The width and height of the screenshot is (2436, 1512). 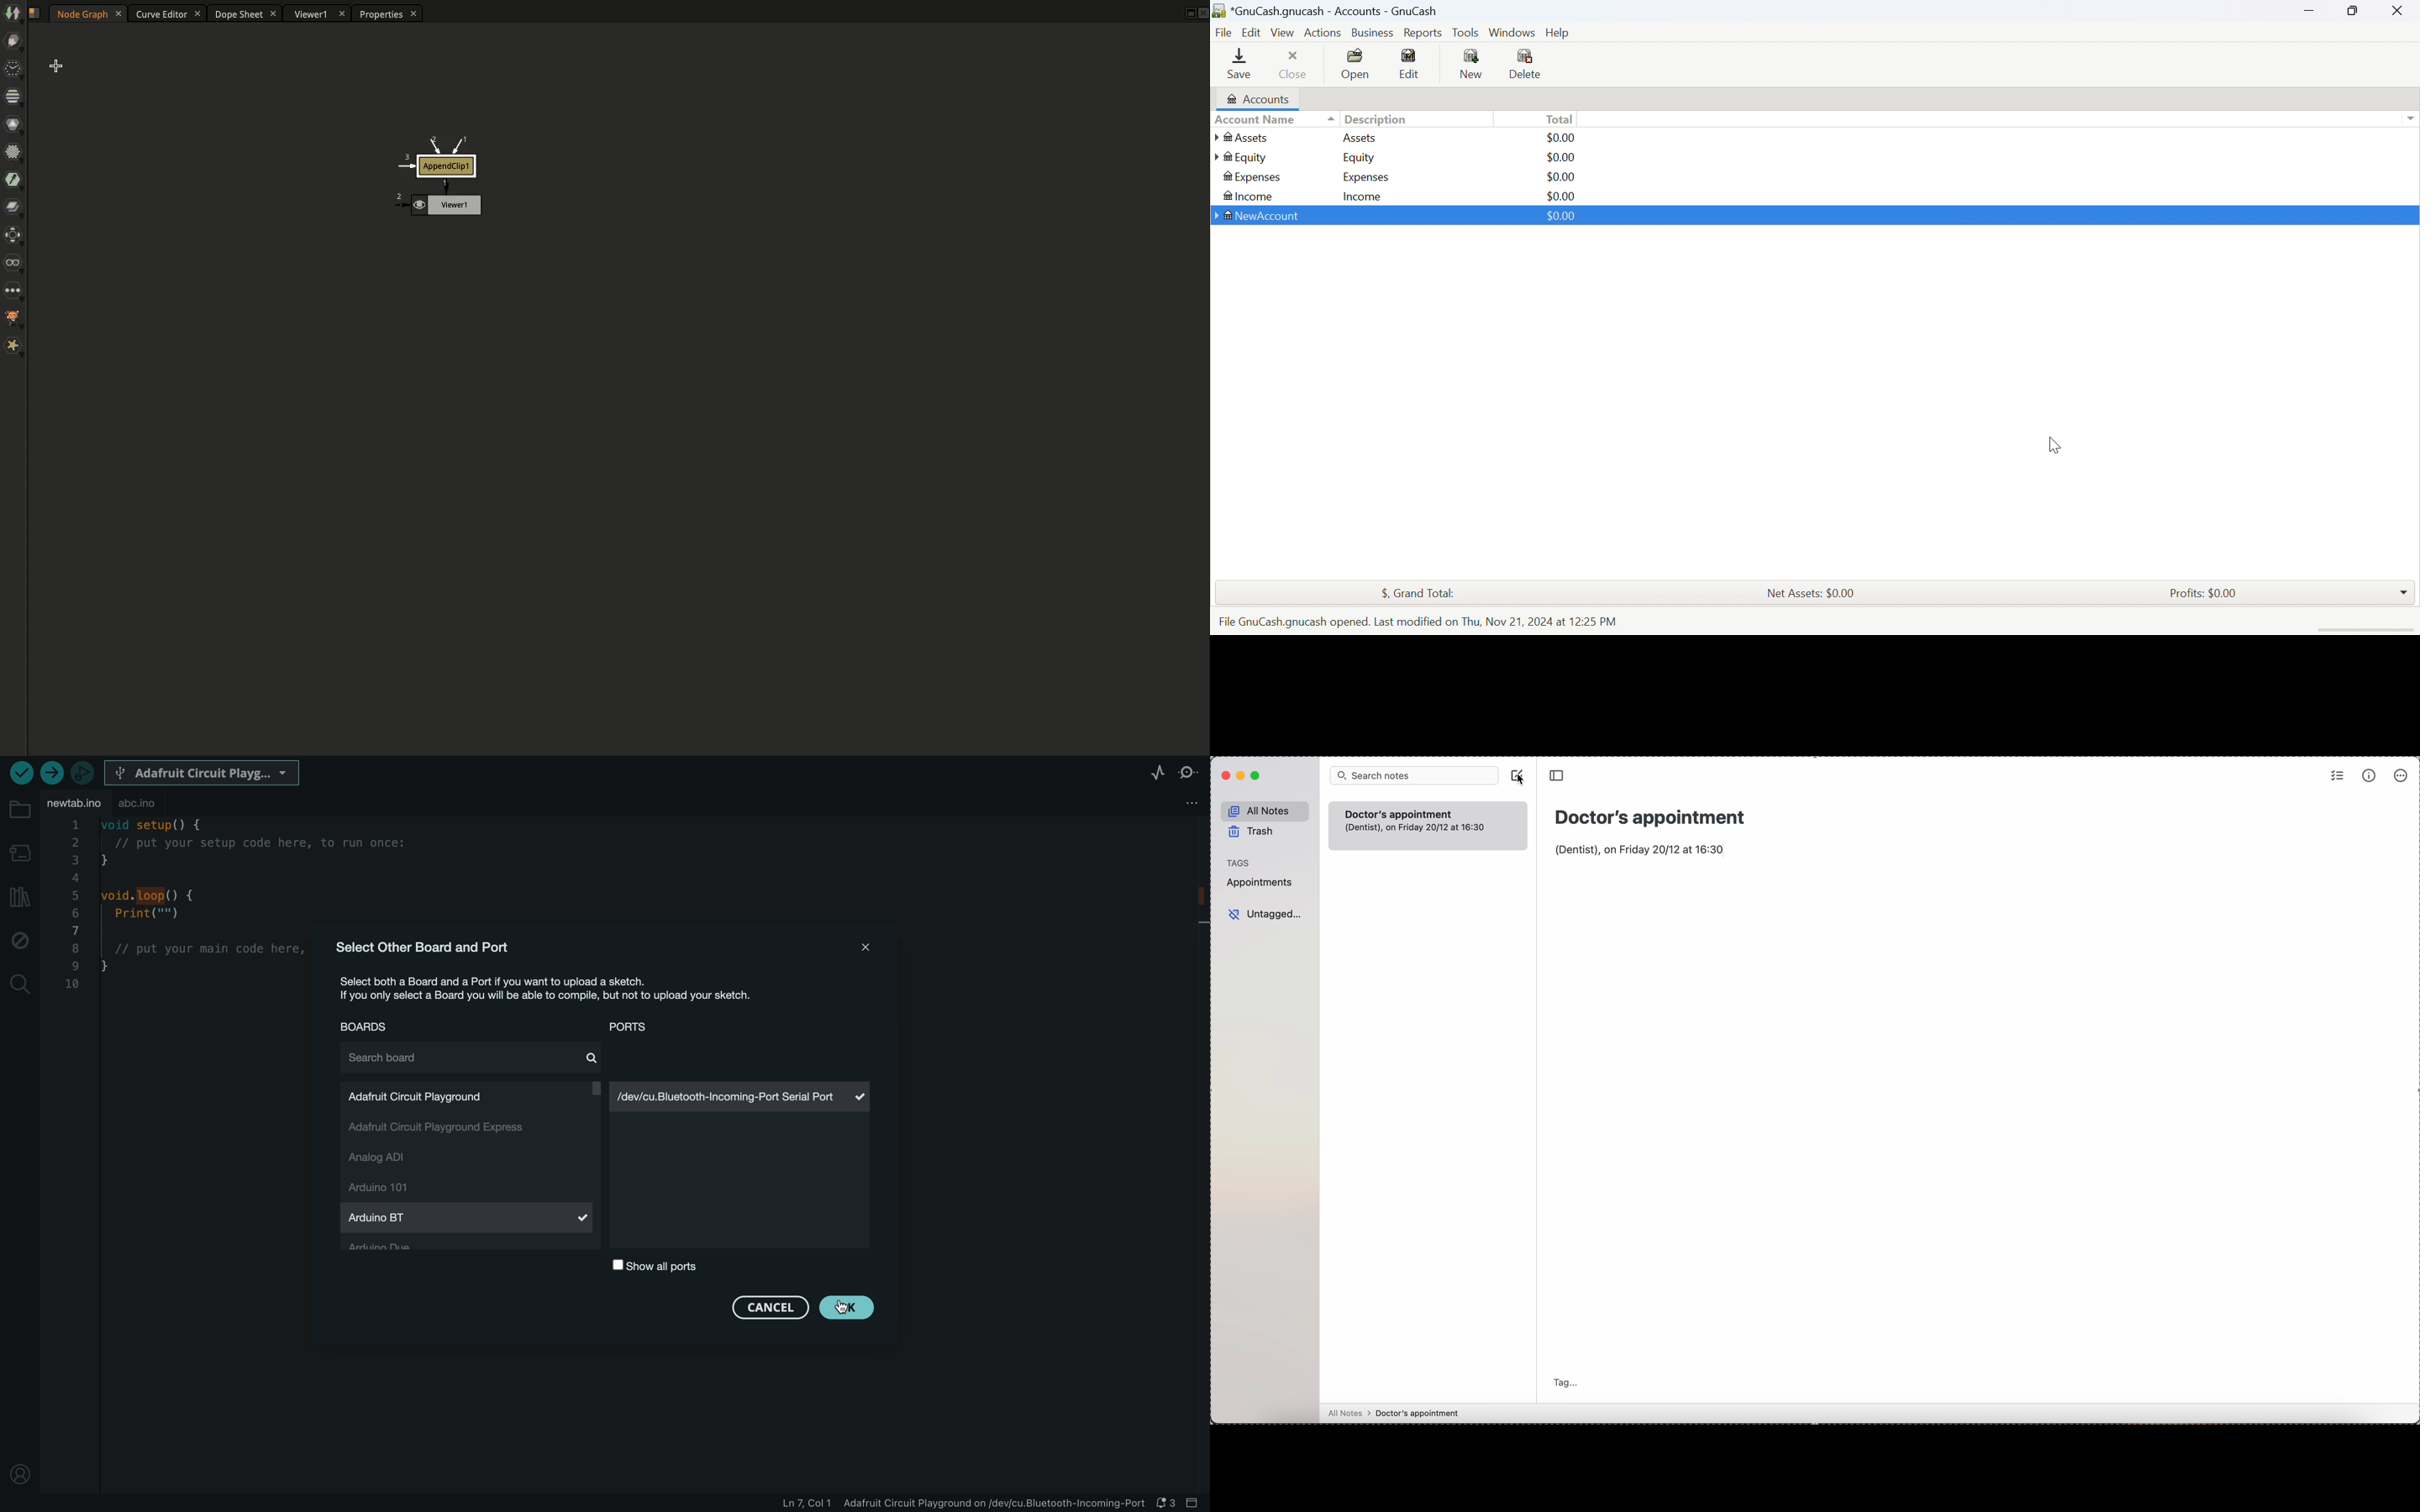 What do you see at coordinates (1265, 810) in the screenshot?
I see `all notes` at bounding box center [1265, 810].